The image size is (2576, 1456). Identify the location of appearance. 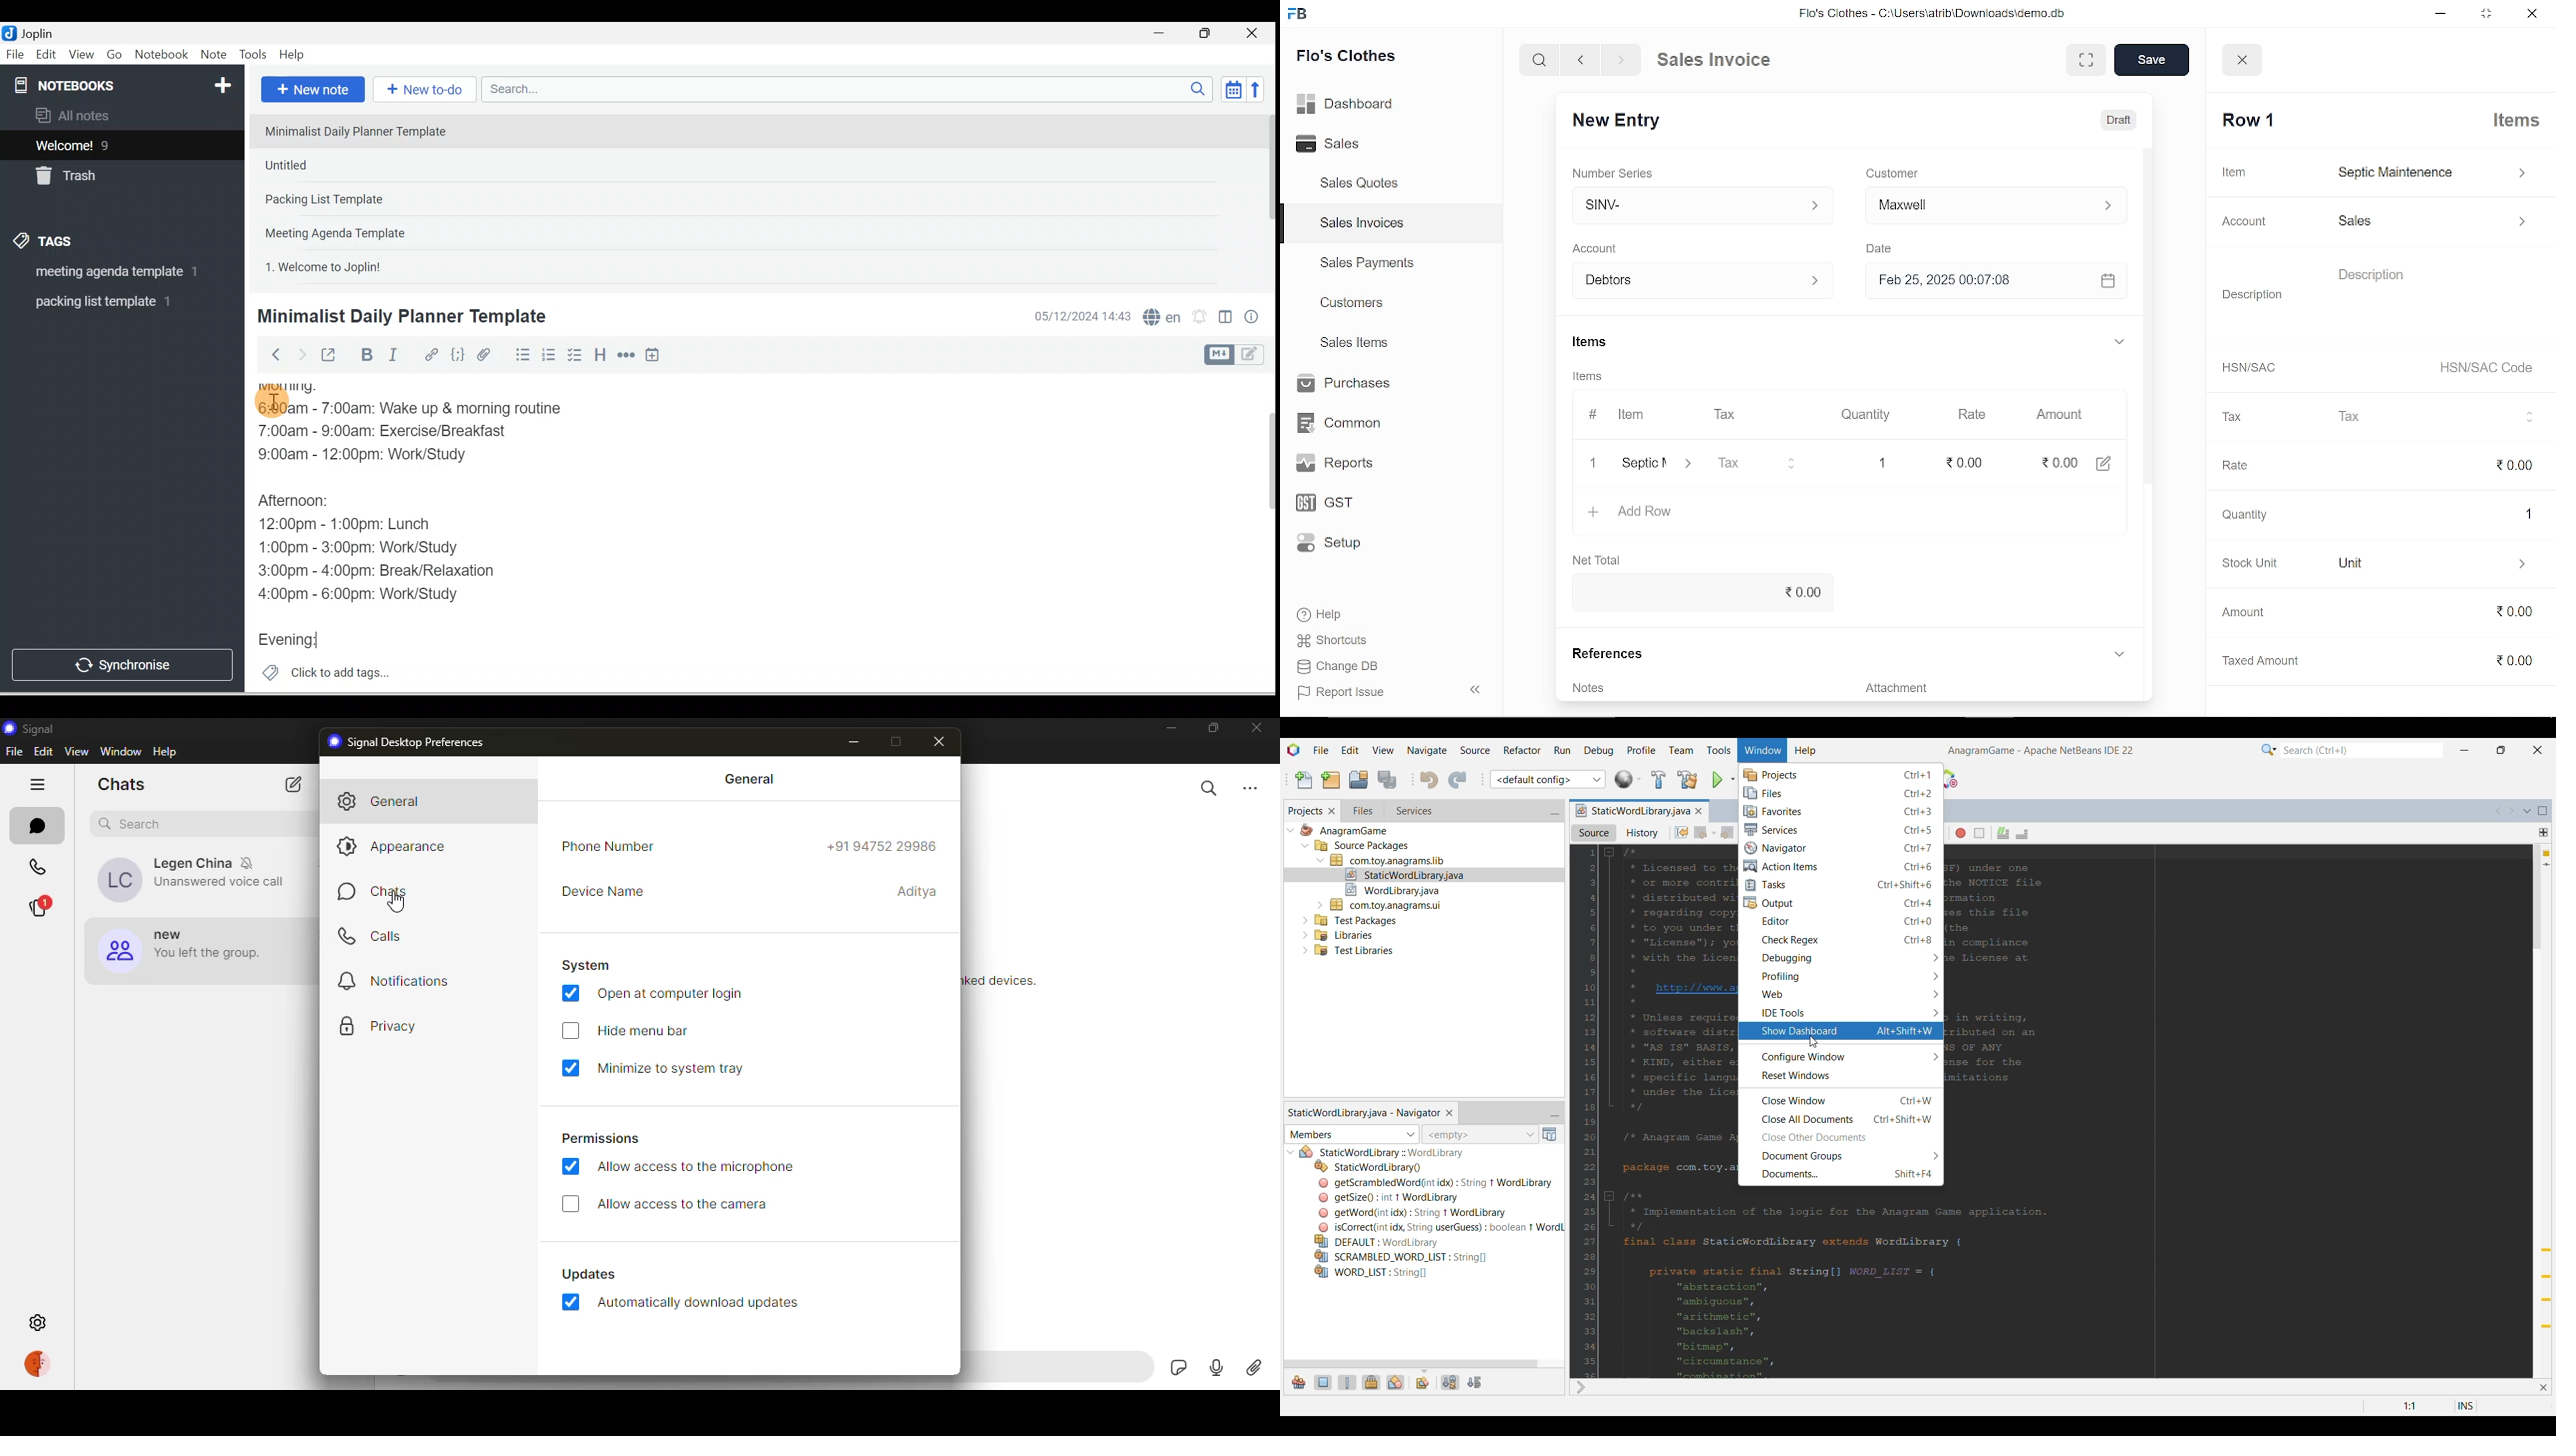
(396, 845).